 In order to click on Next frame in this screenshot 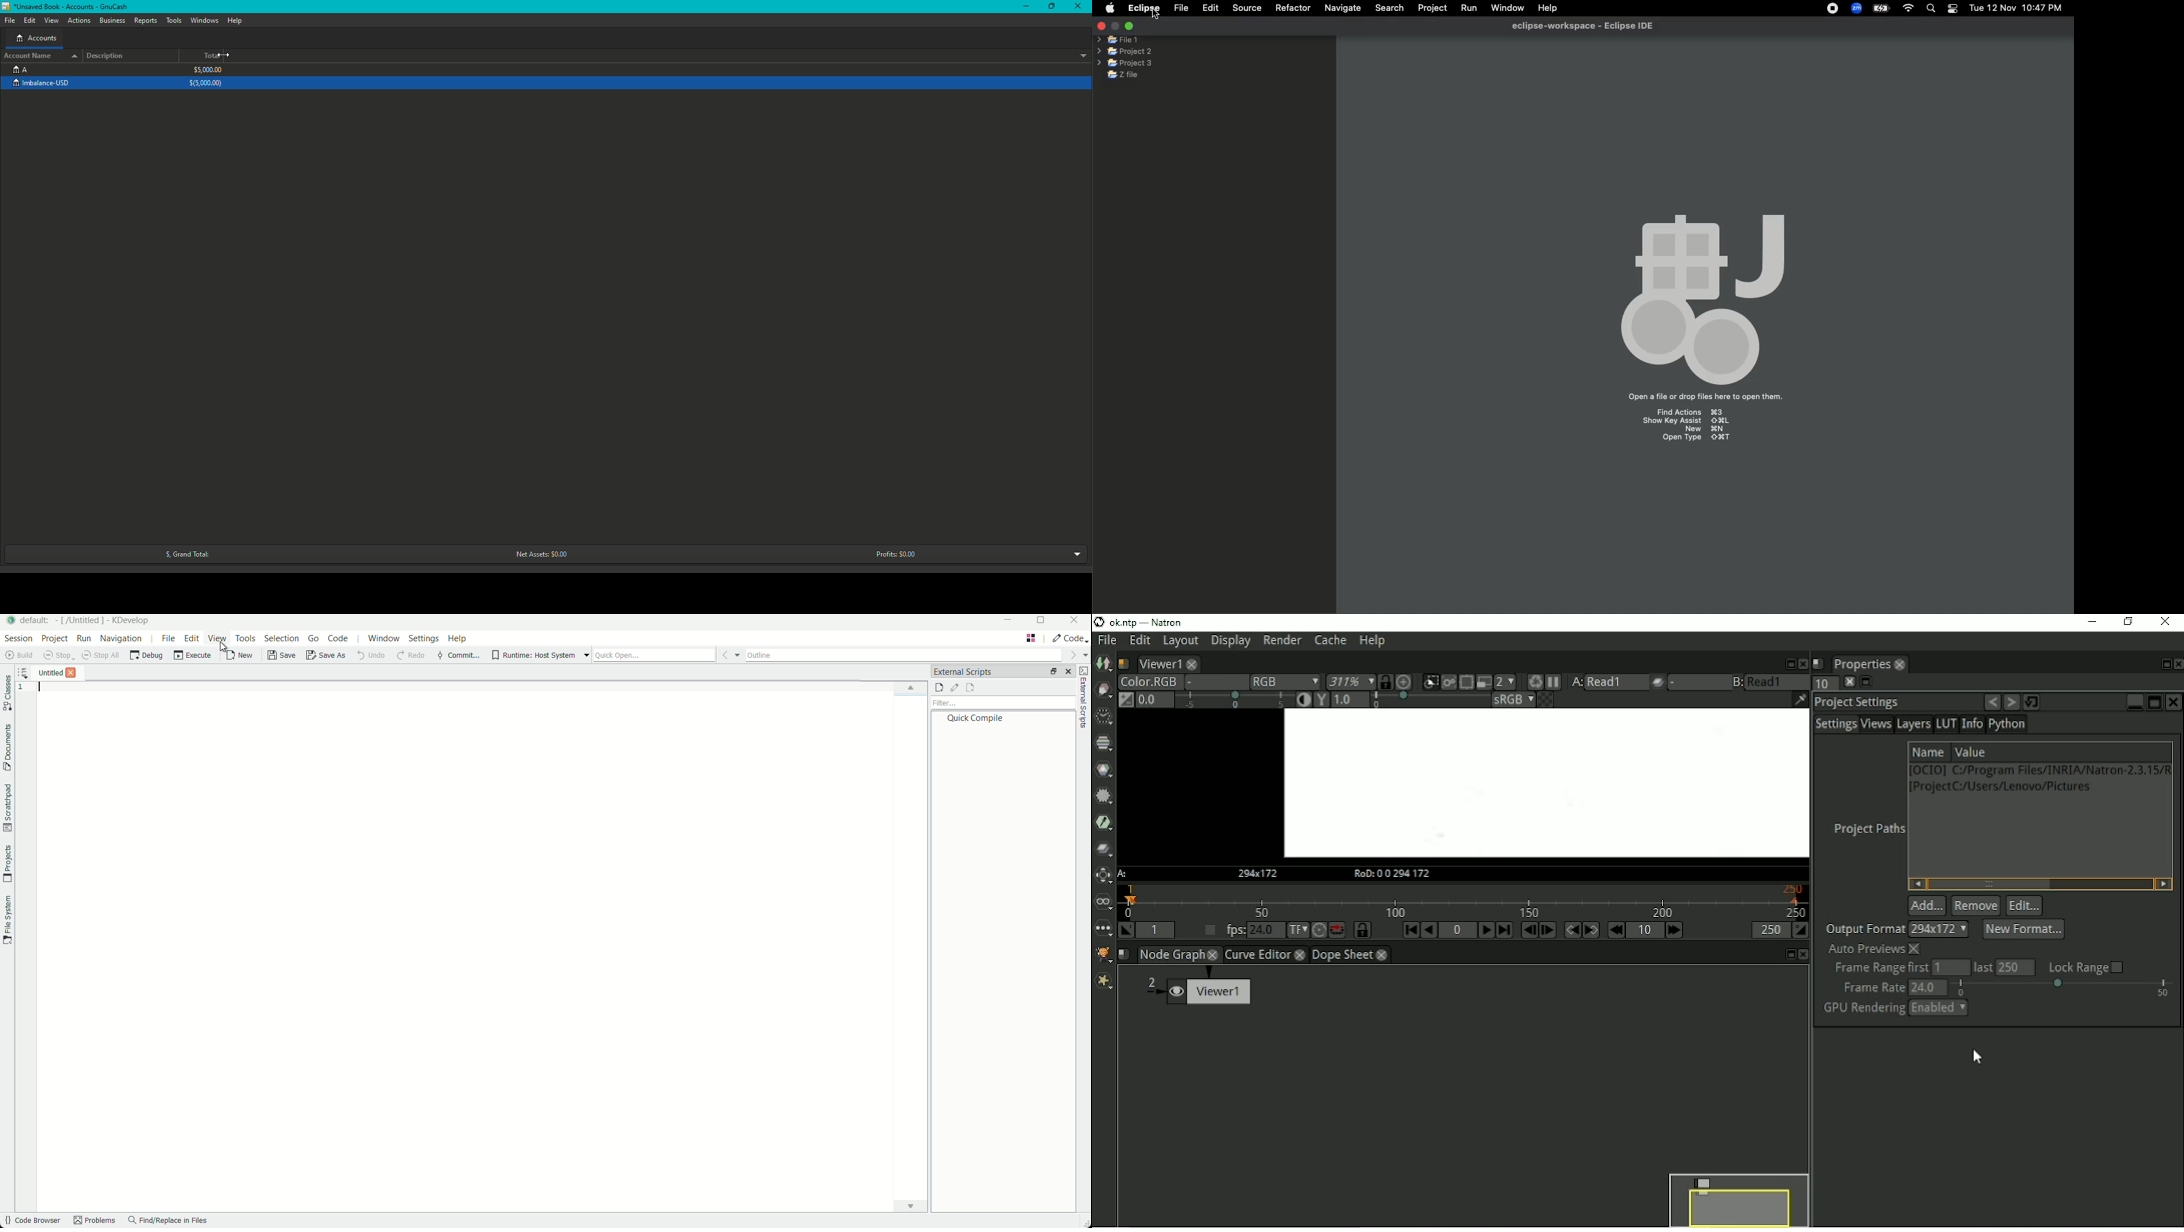, I will do `click(1547, 930)`.